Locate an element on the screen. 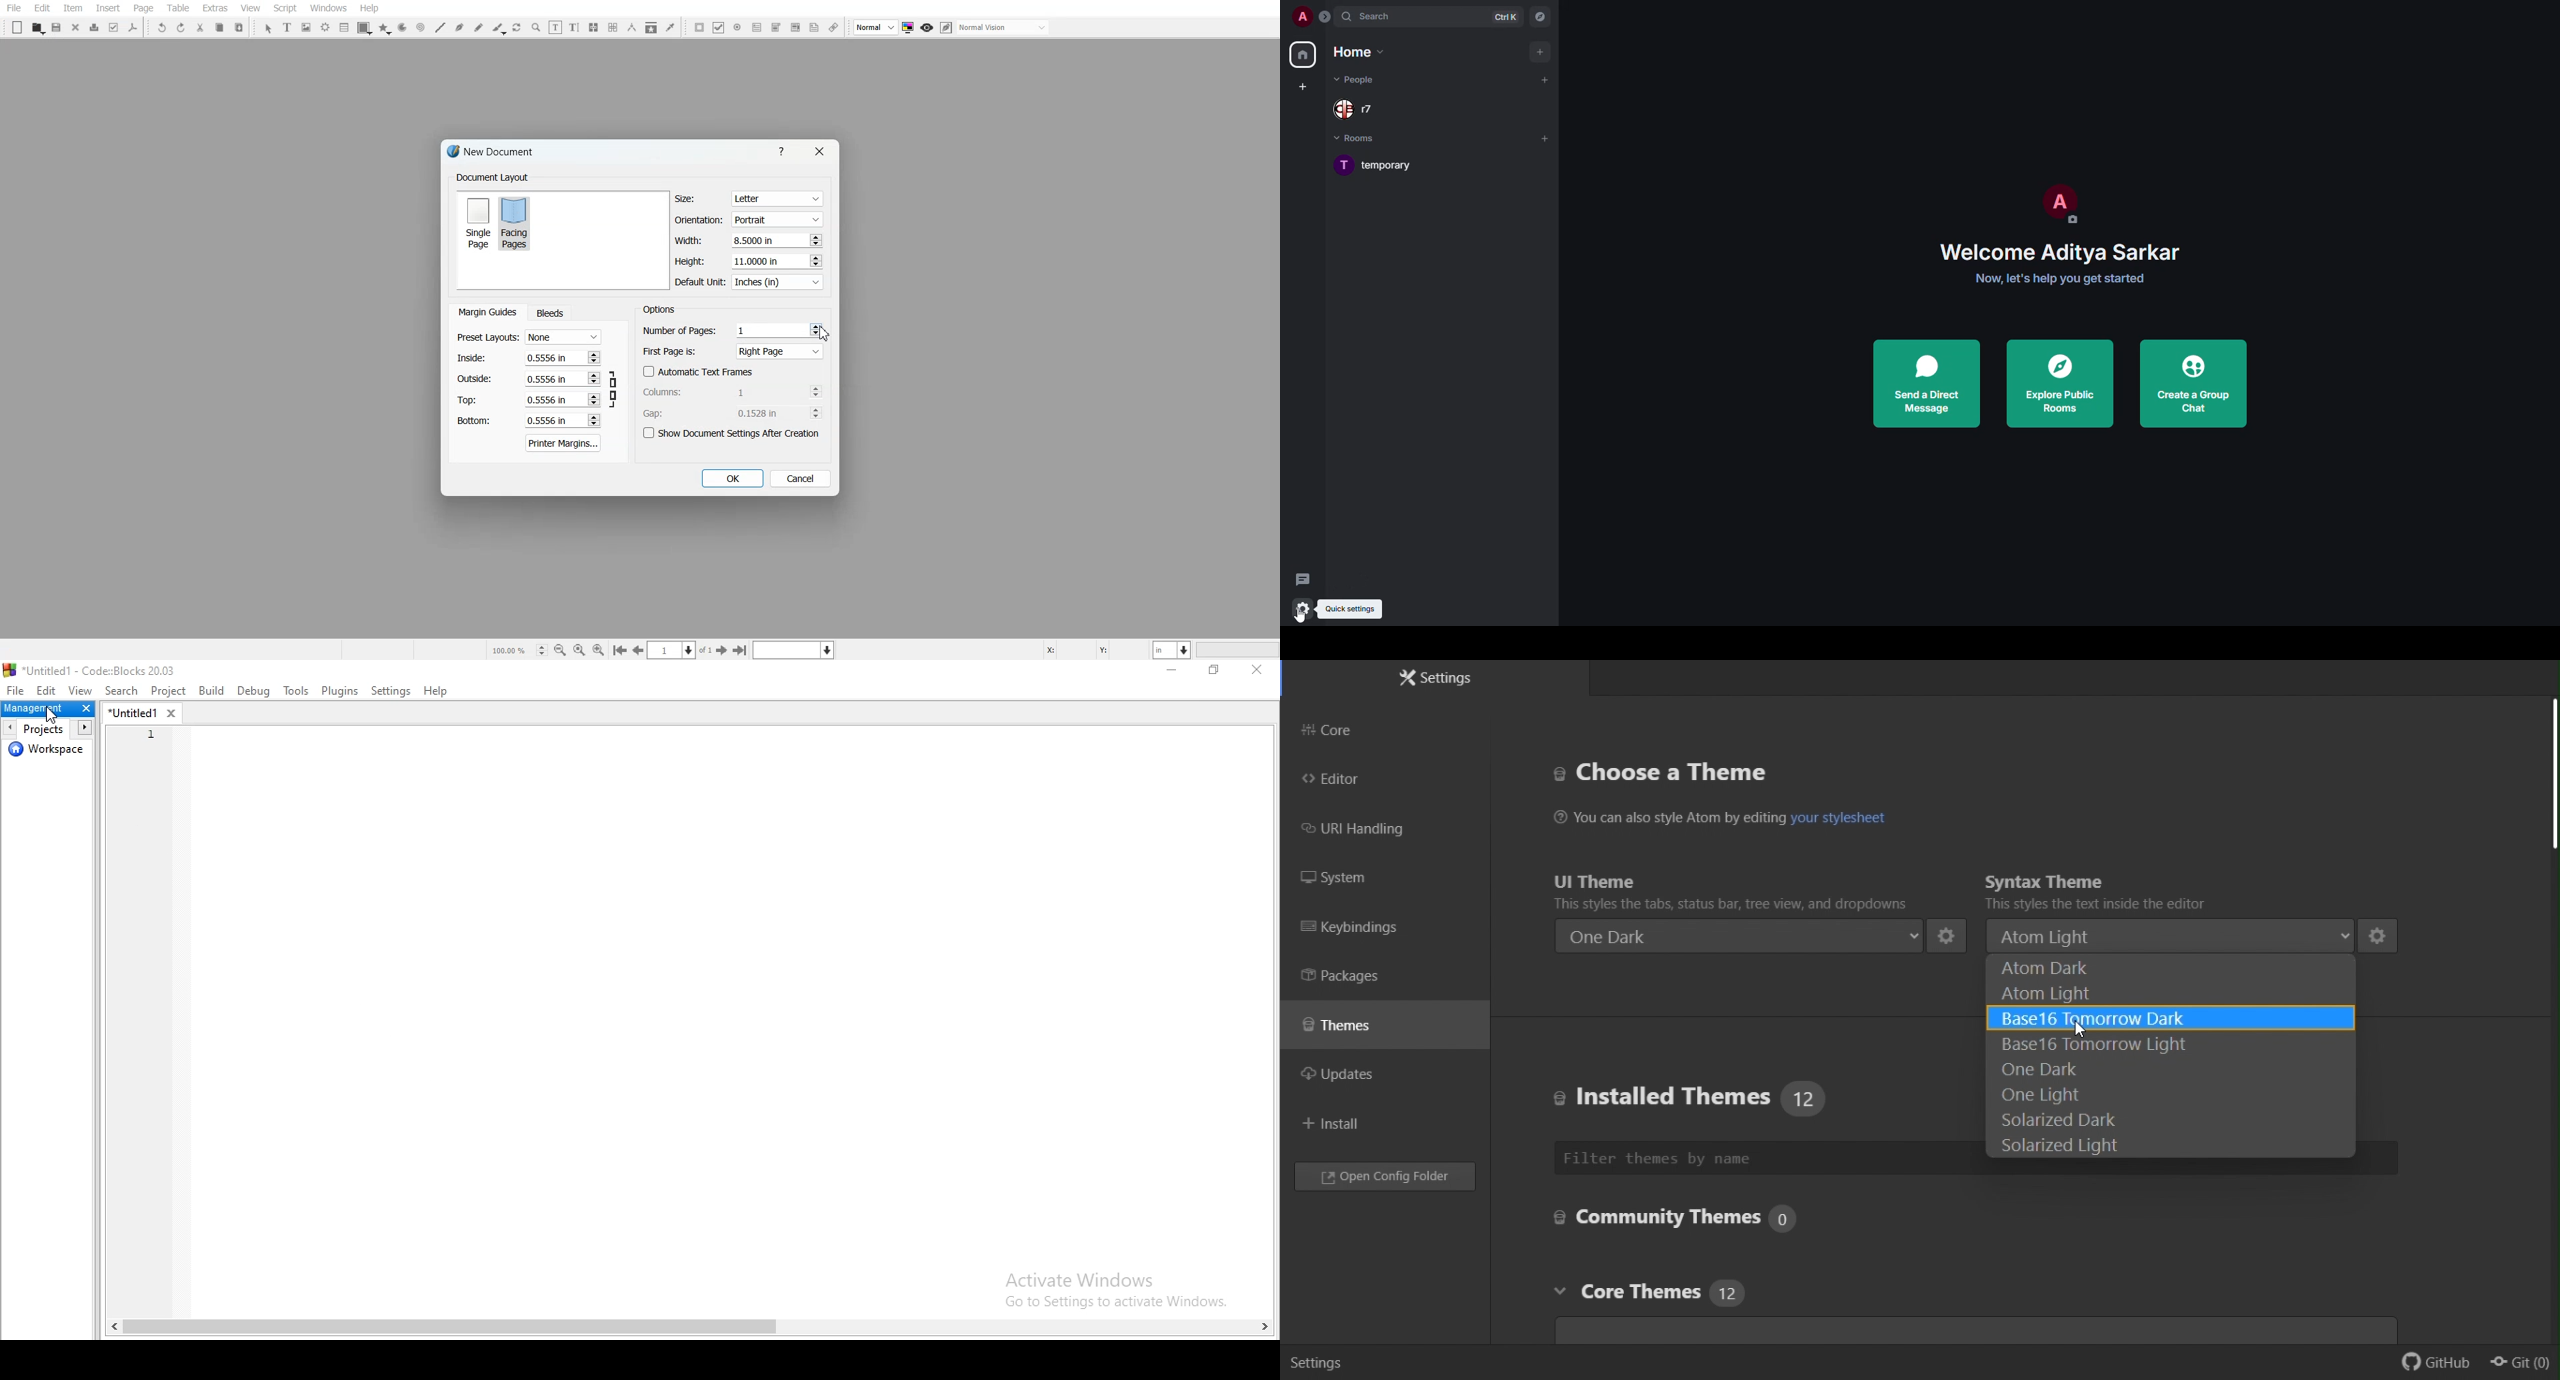 The height and width of the screenshot is (1400, 2576). X, Y Co-ordinate is located at coordinates (1095, 649).